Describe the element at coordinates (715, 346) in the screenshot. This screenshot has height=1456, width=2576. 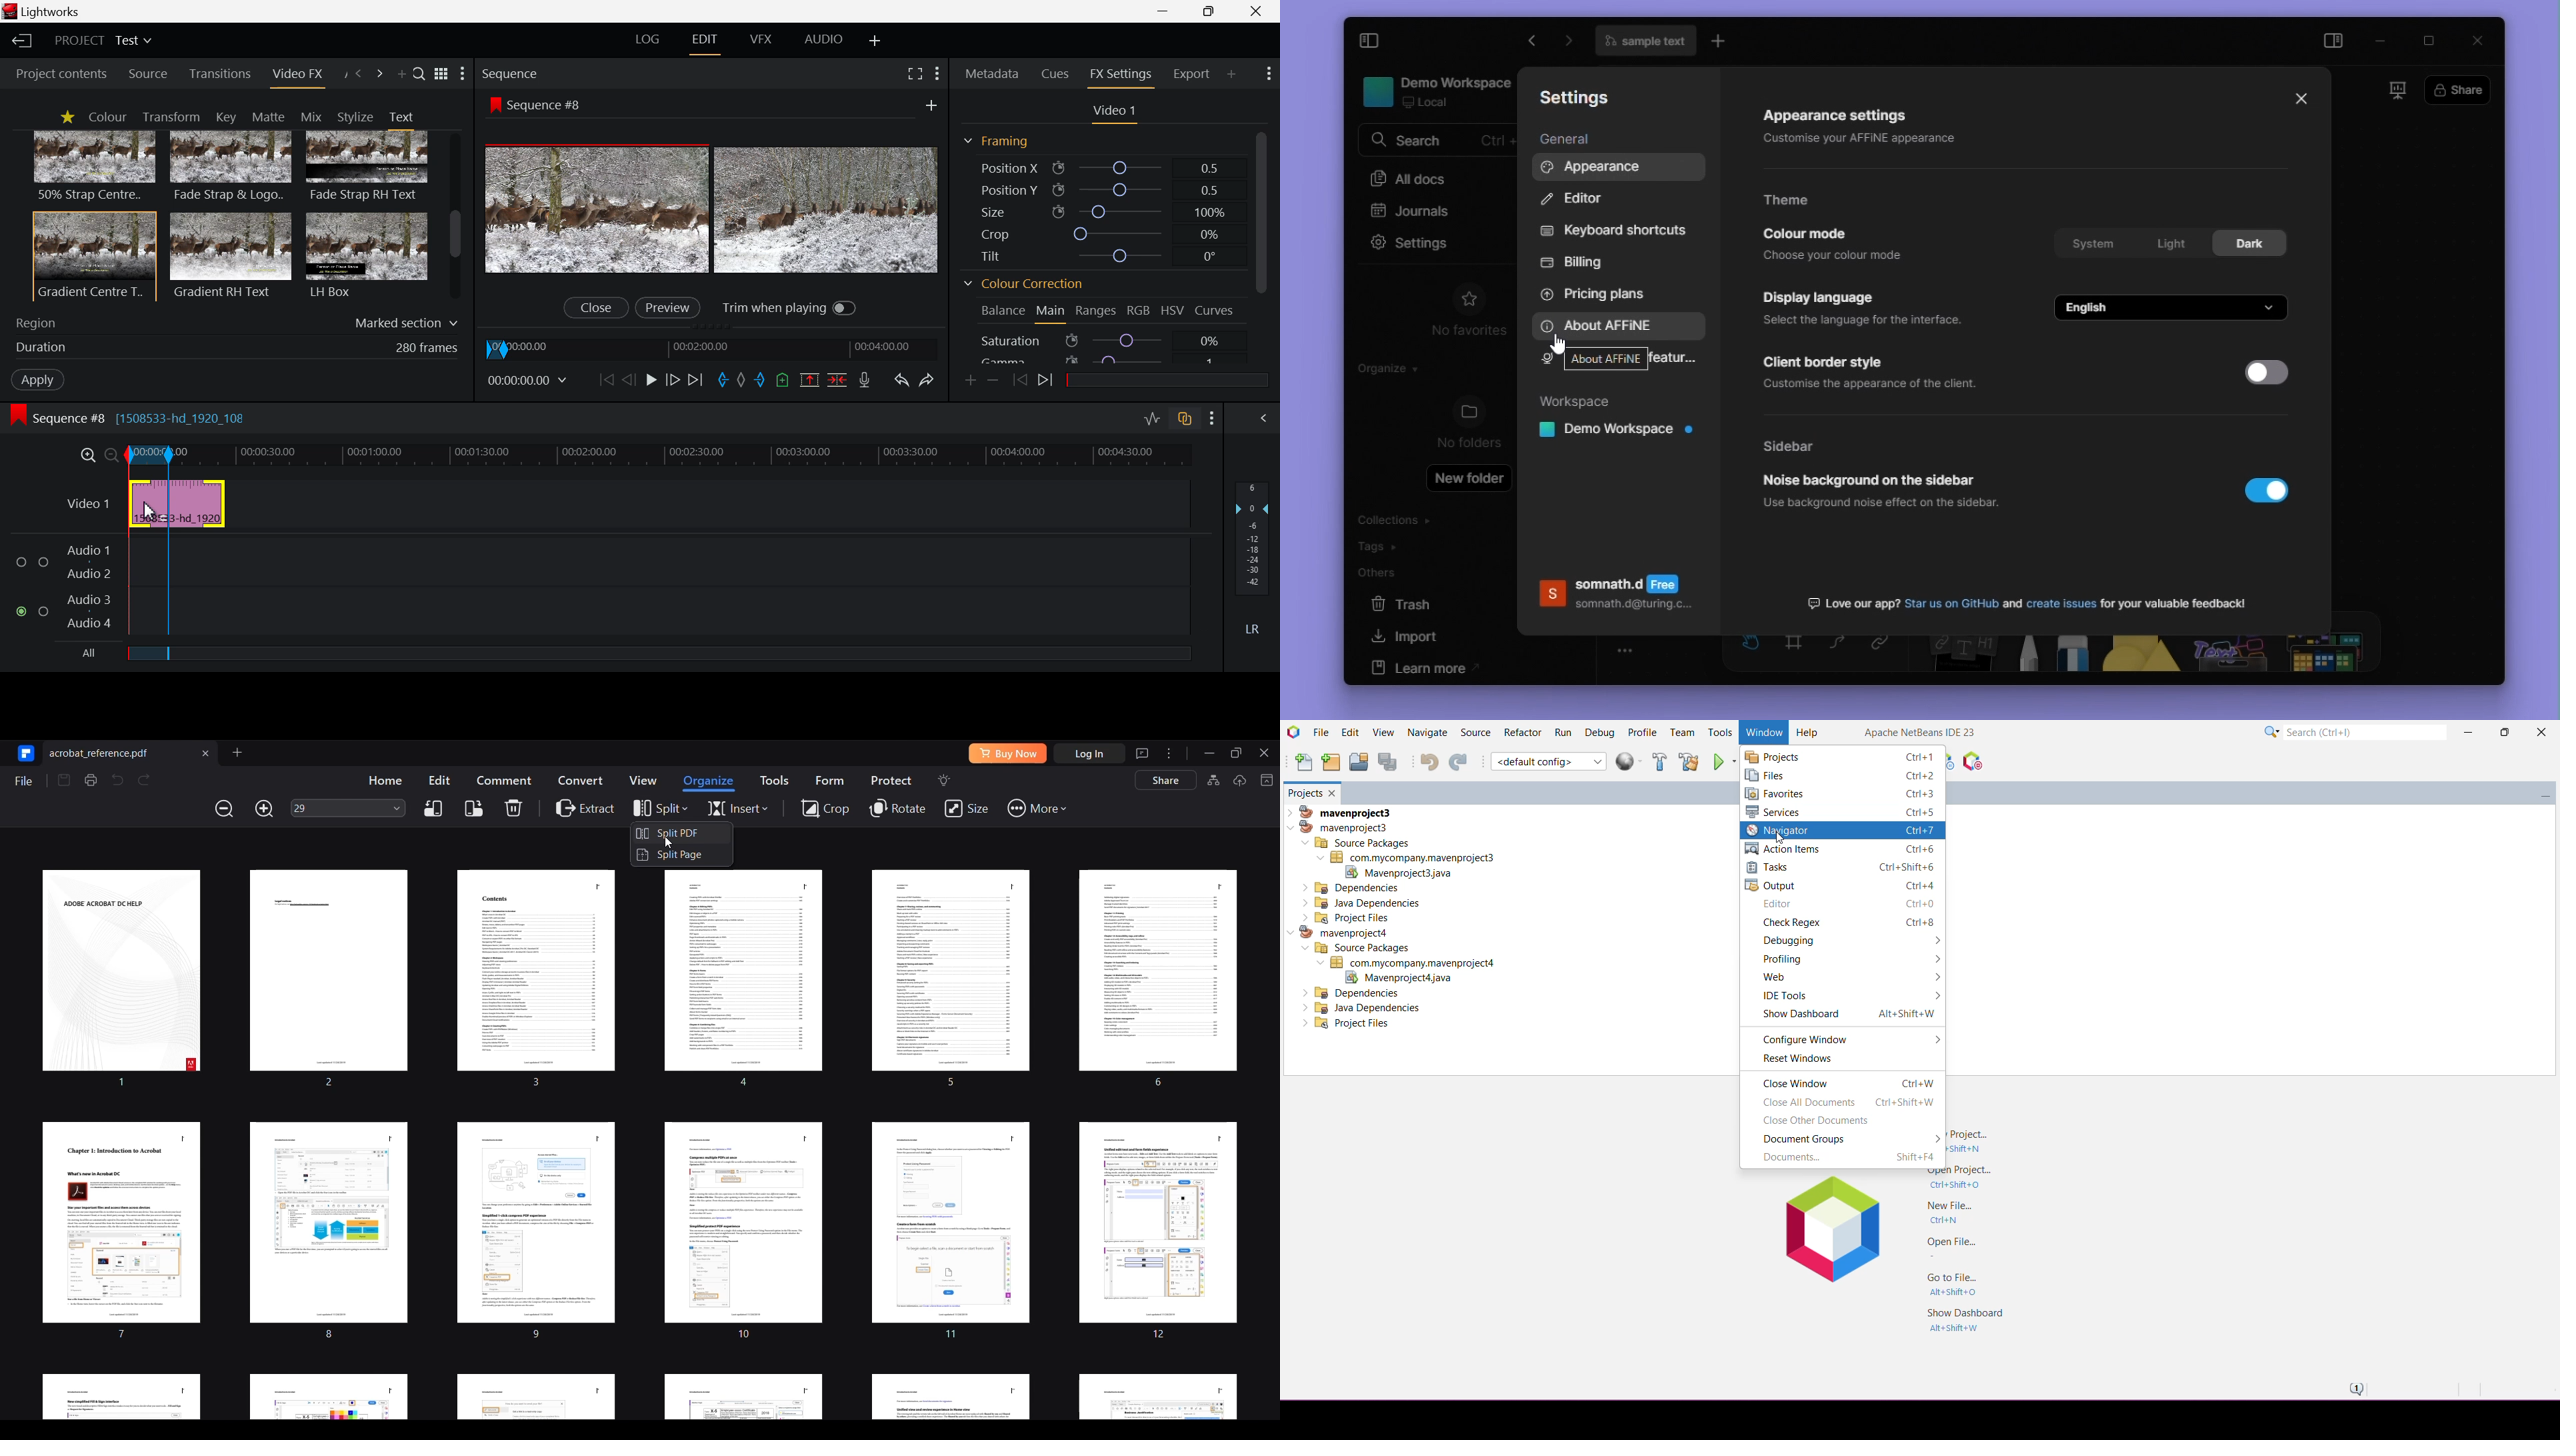
I see `Project Timeline Navigator` at that location.